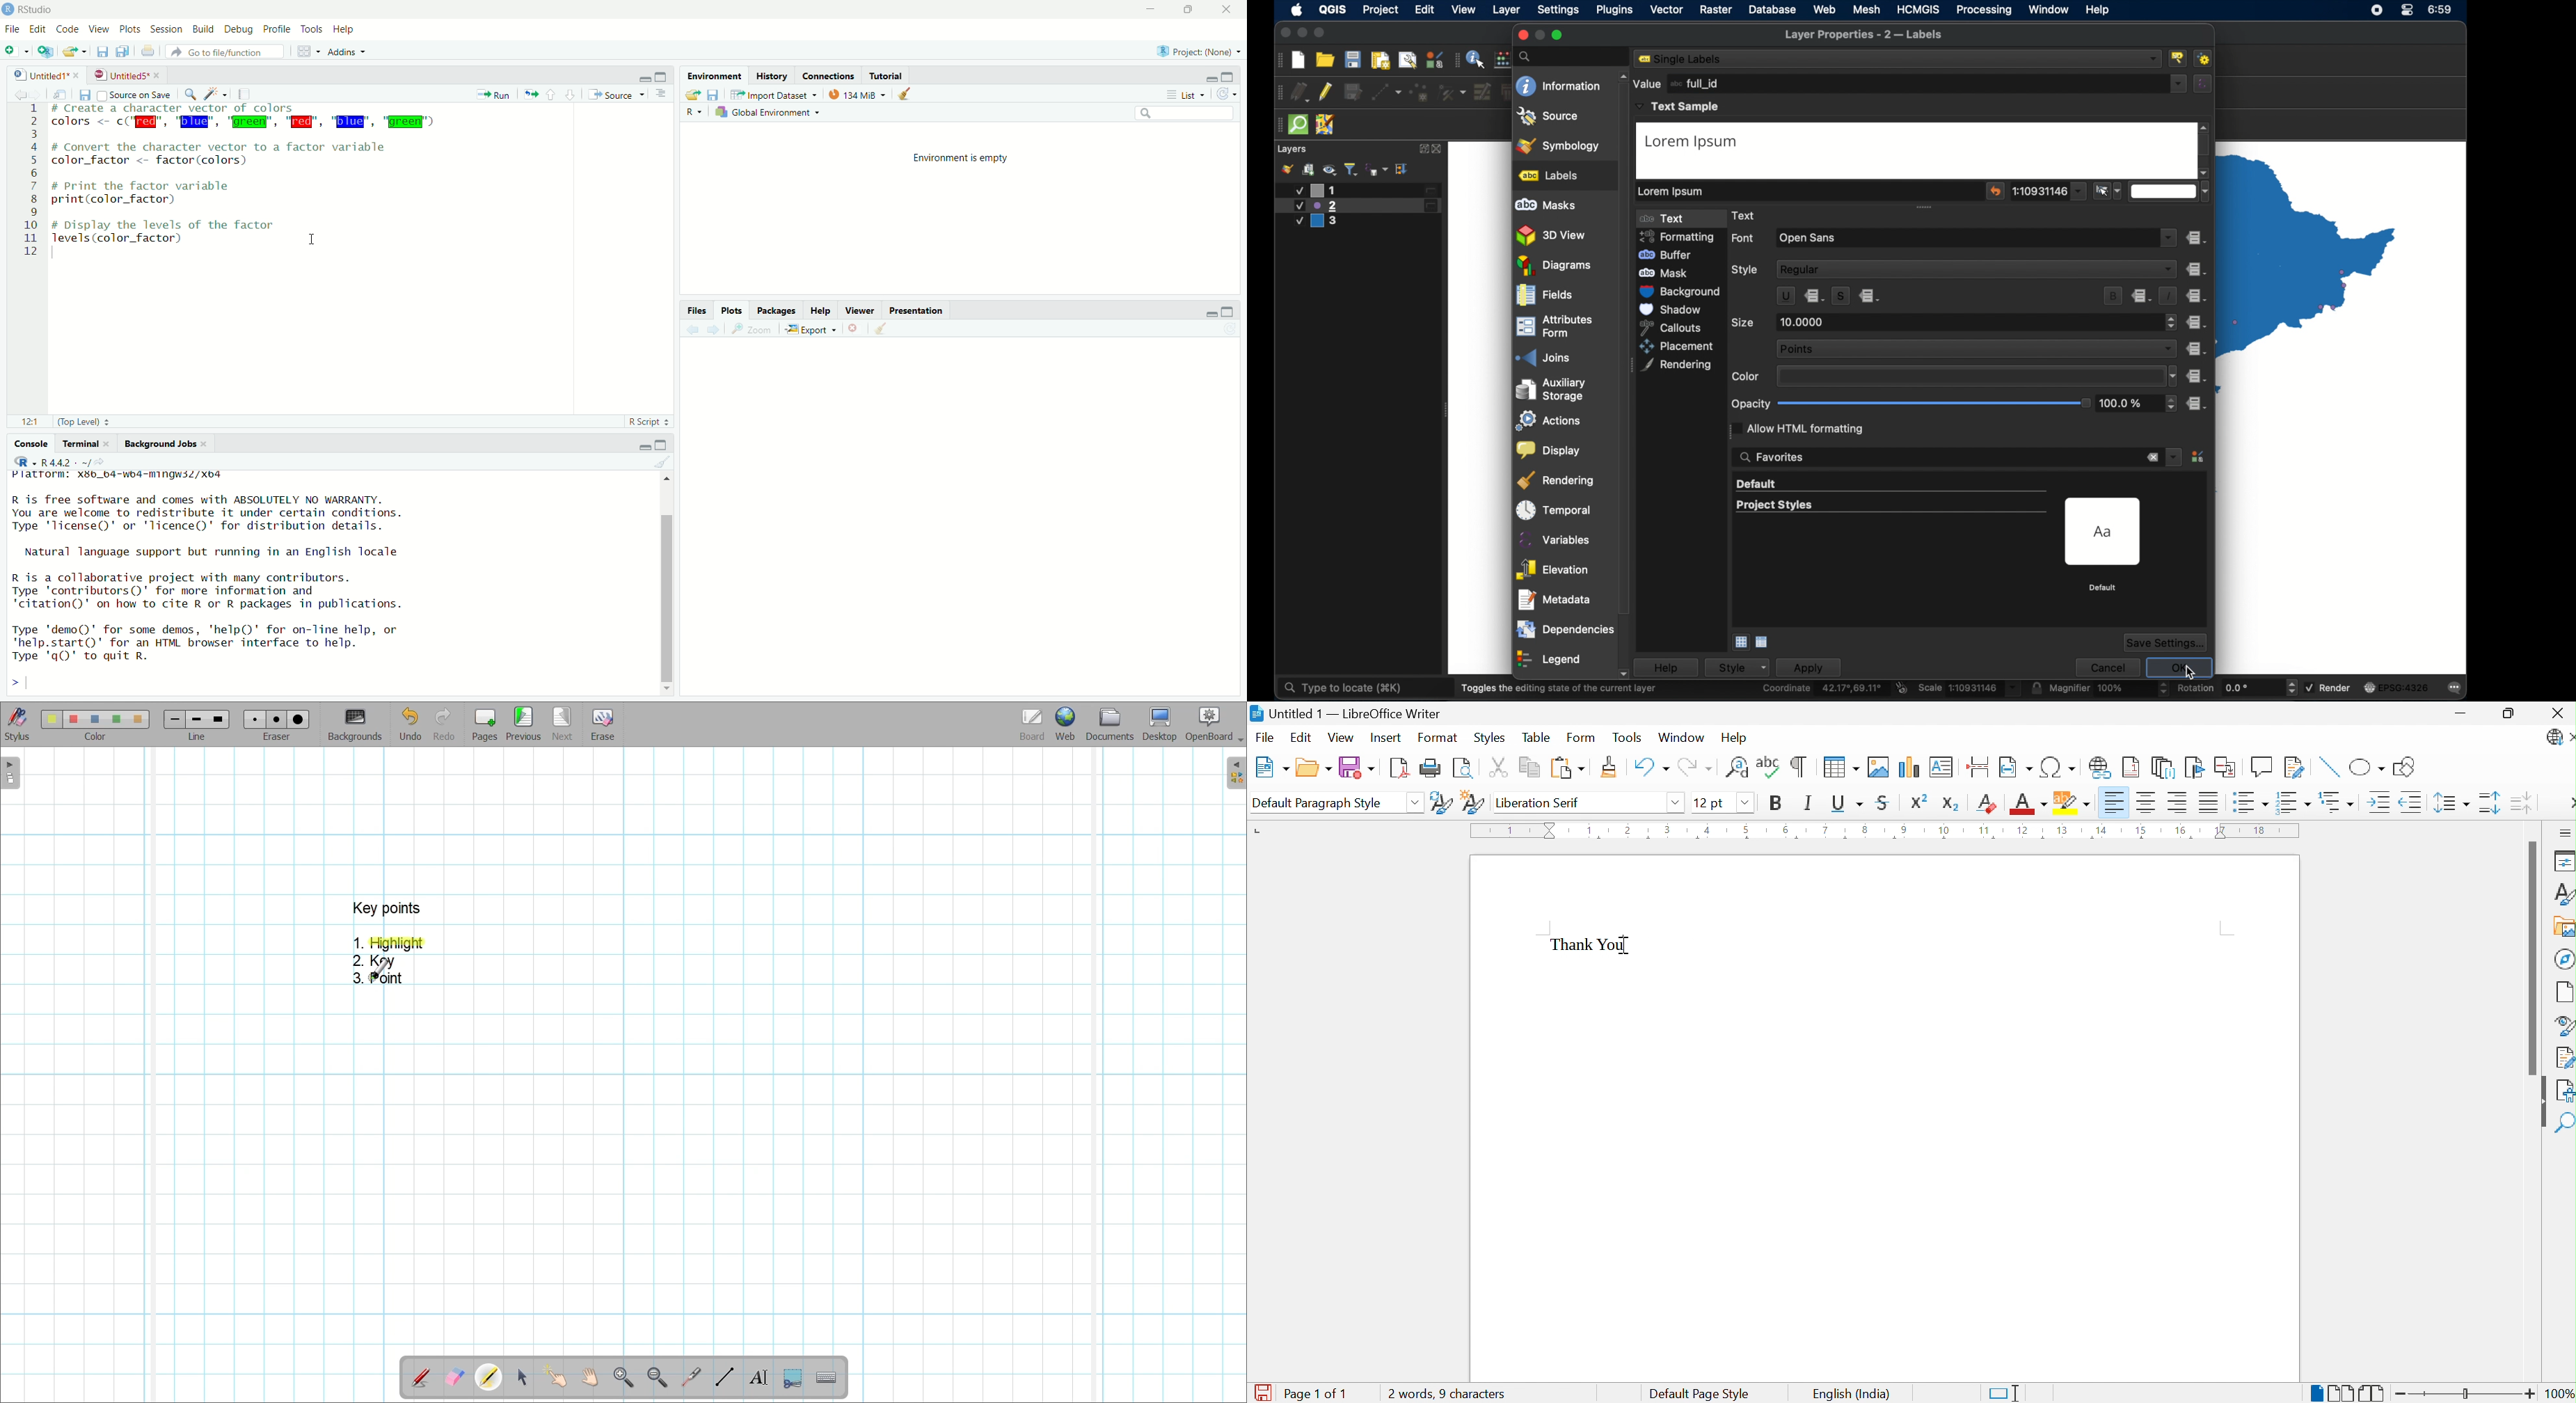 This screenshot has height=1428, width=2576. What do you see at coordinates (809, 330) in the screenshot?
I see `export` at bounding box center [809, 330].